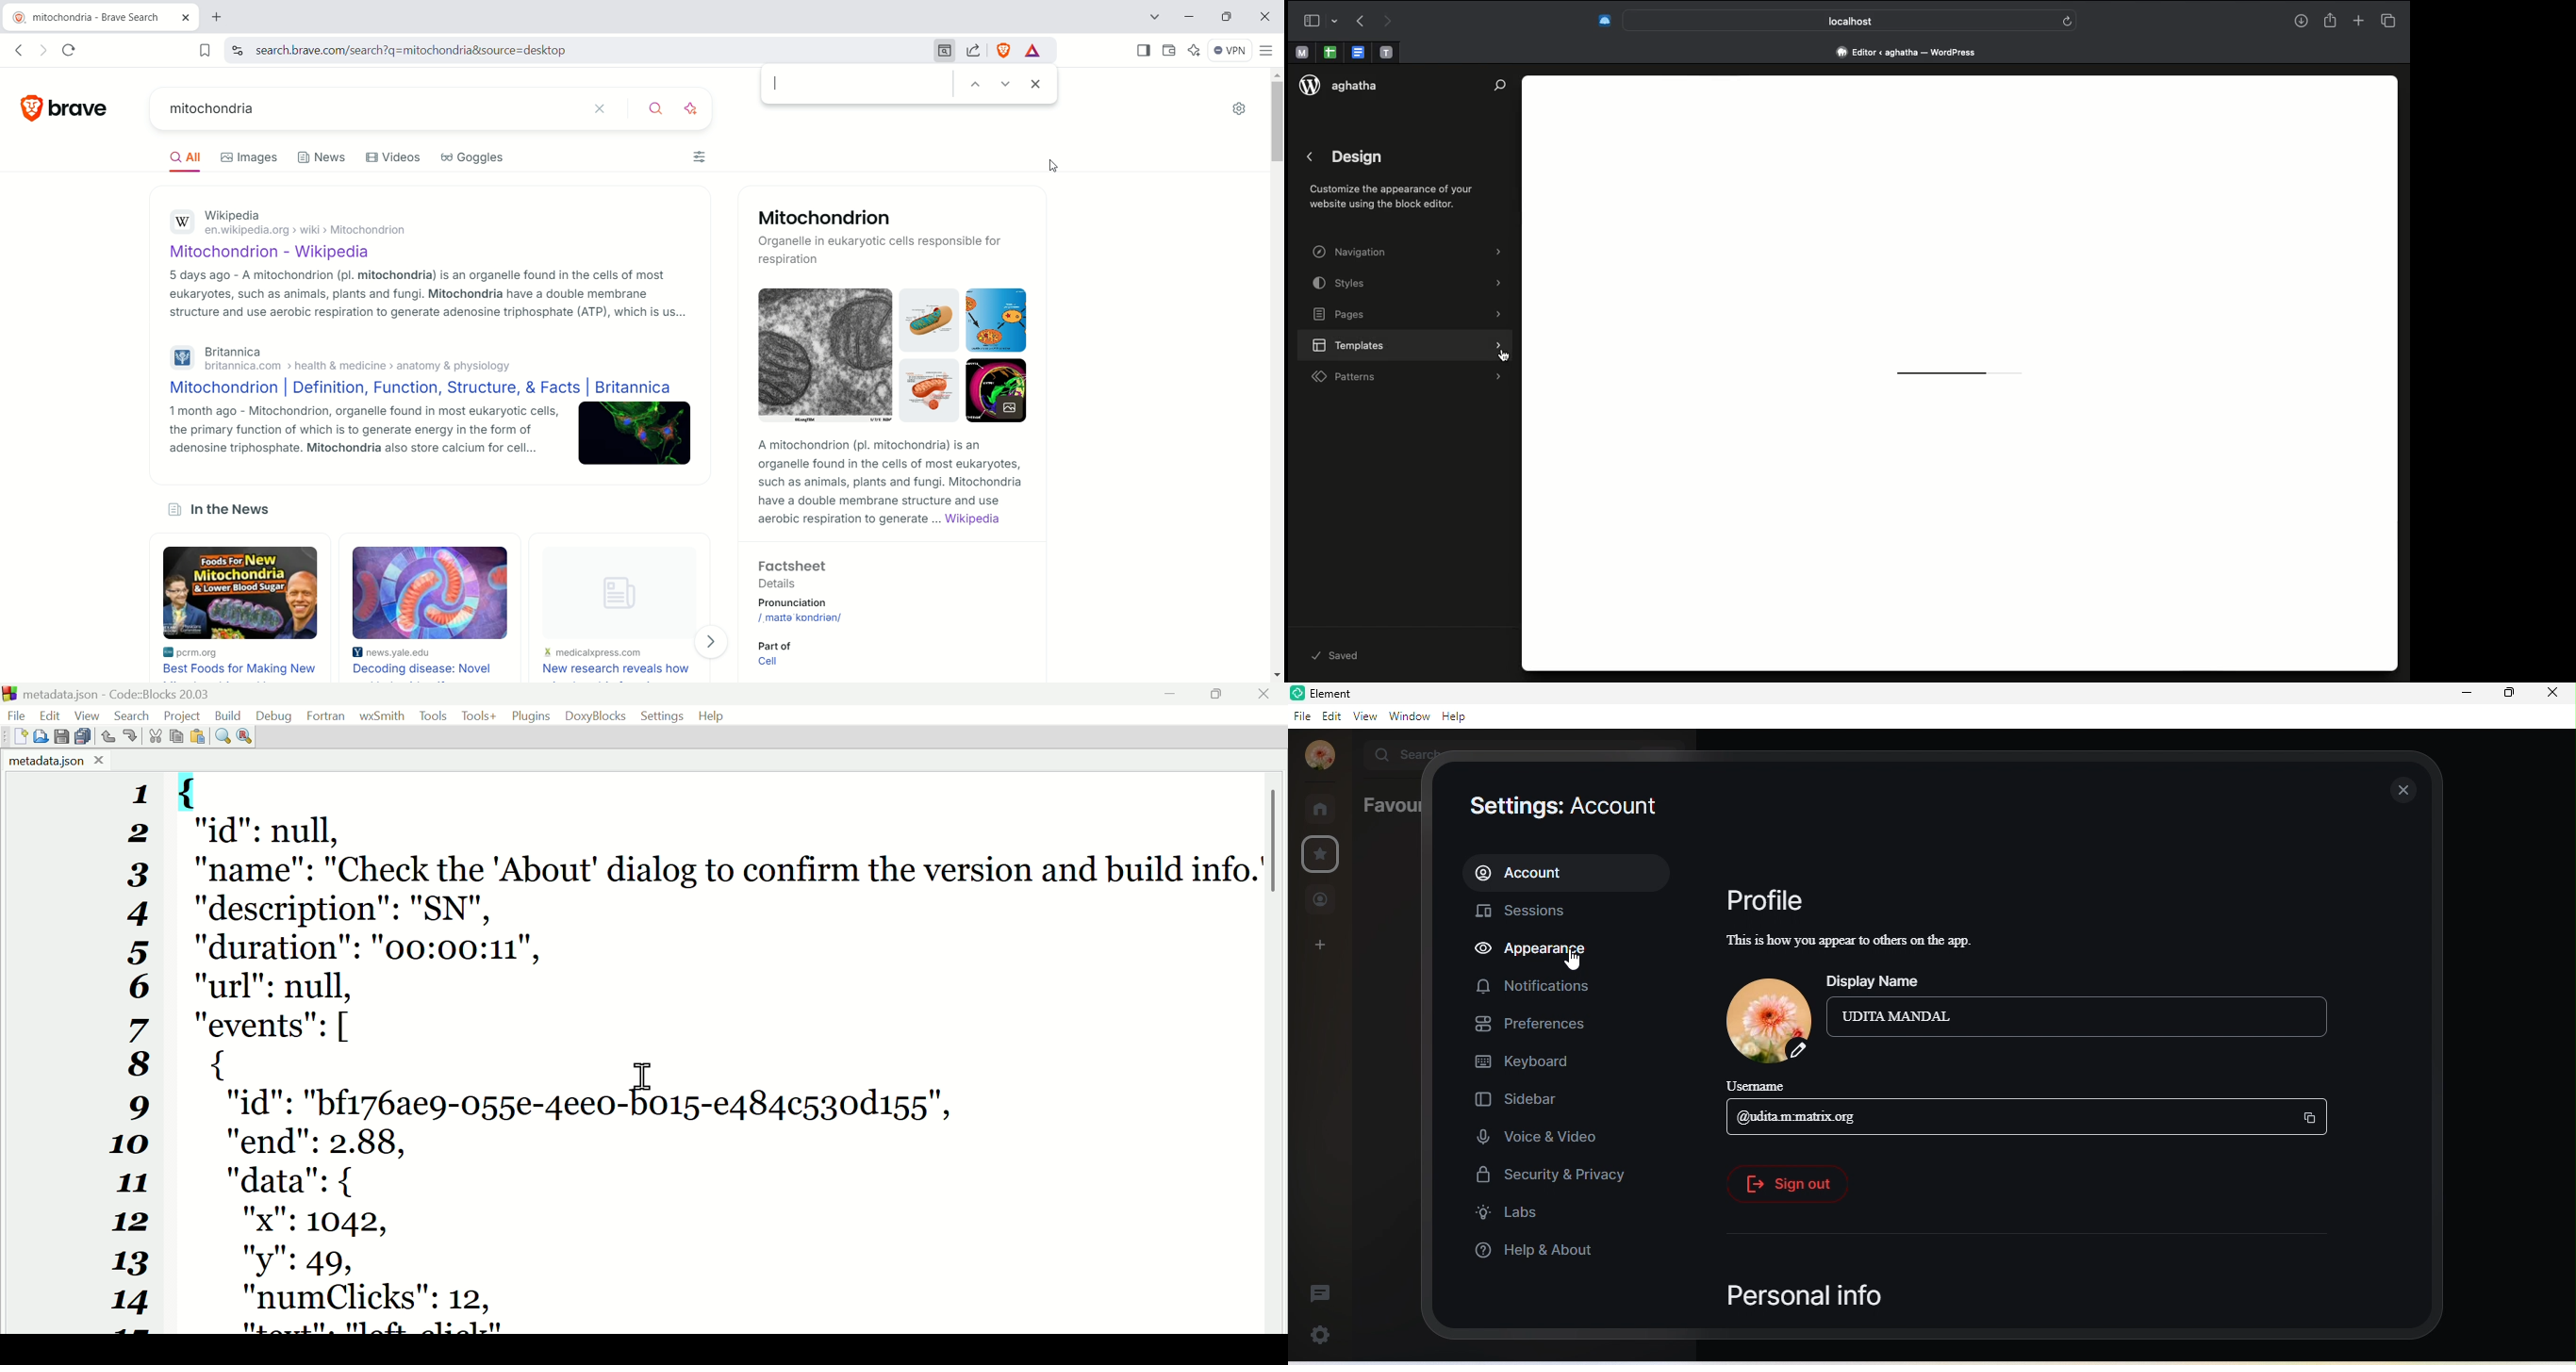 This screenshot has height=1372, width=2576. Describe the element at coordinates (421, 387) in the screenshot. I see `Mitochondrion | Definition, Function, Structure, & Facts | Britannica` at that location.